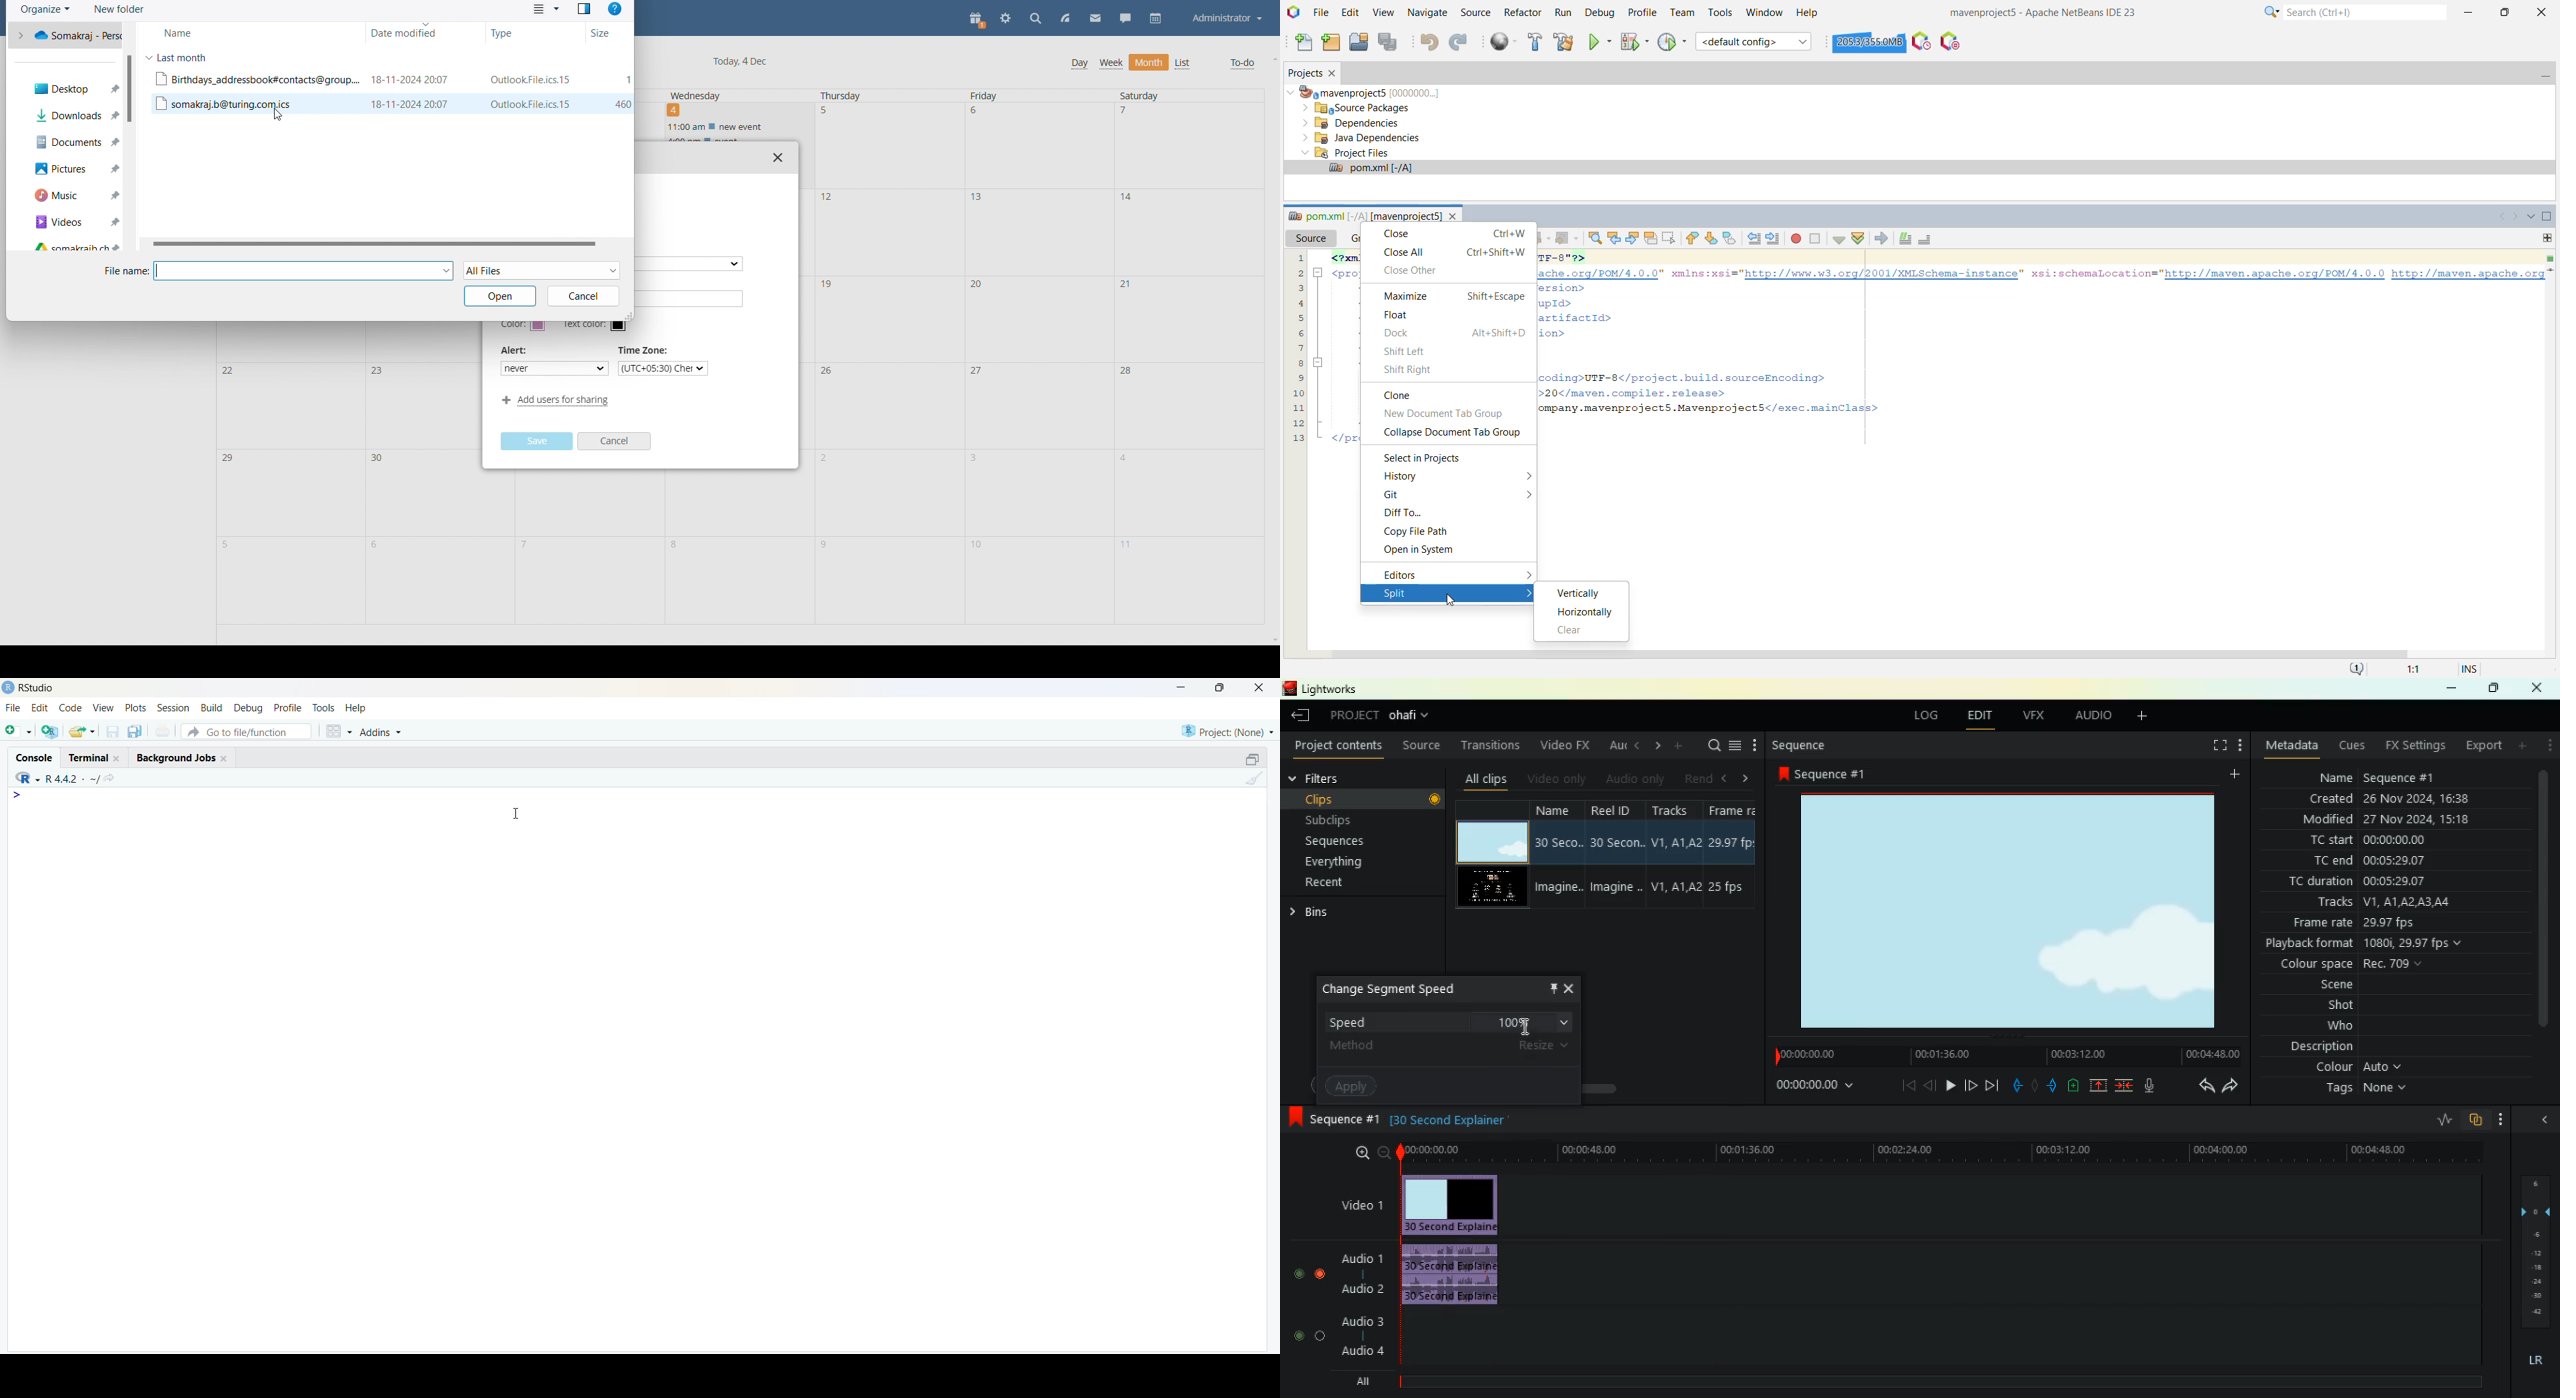 The height and width of the screenshot is (1400, 2576). Describe the element at coordinates (248, 709) in the screenshot. I see `debug` at that location.